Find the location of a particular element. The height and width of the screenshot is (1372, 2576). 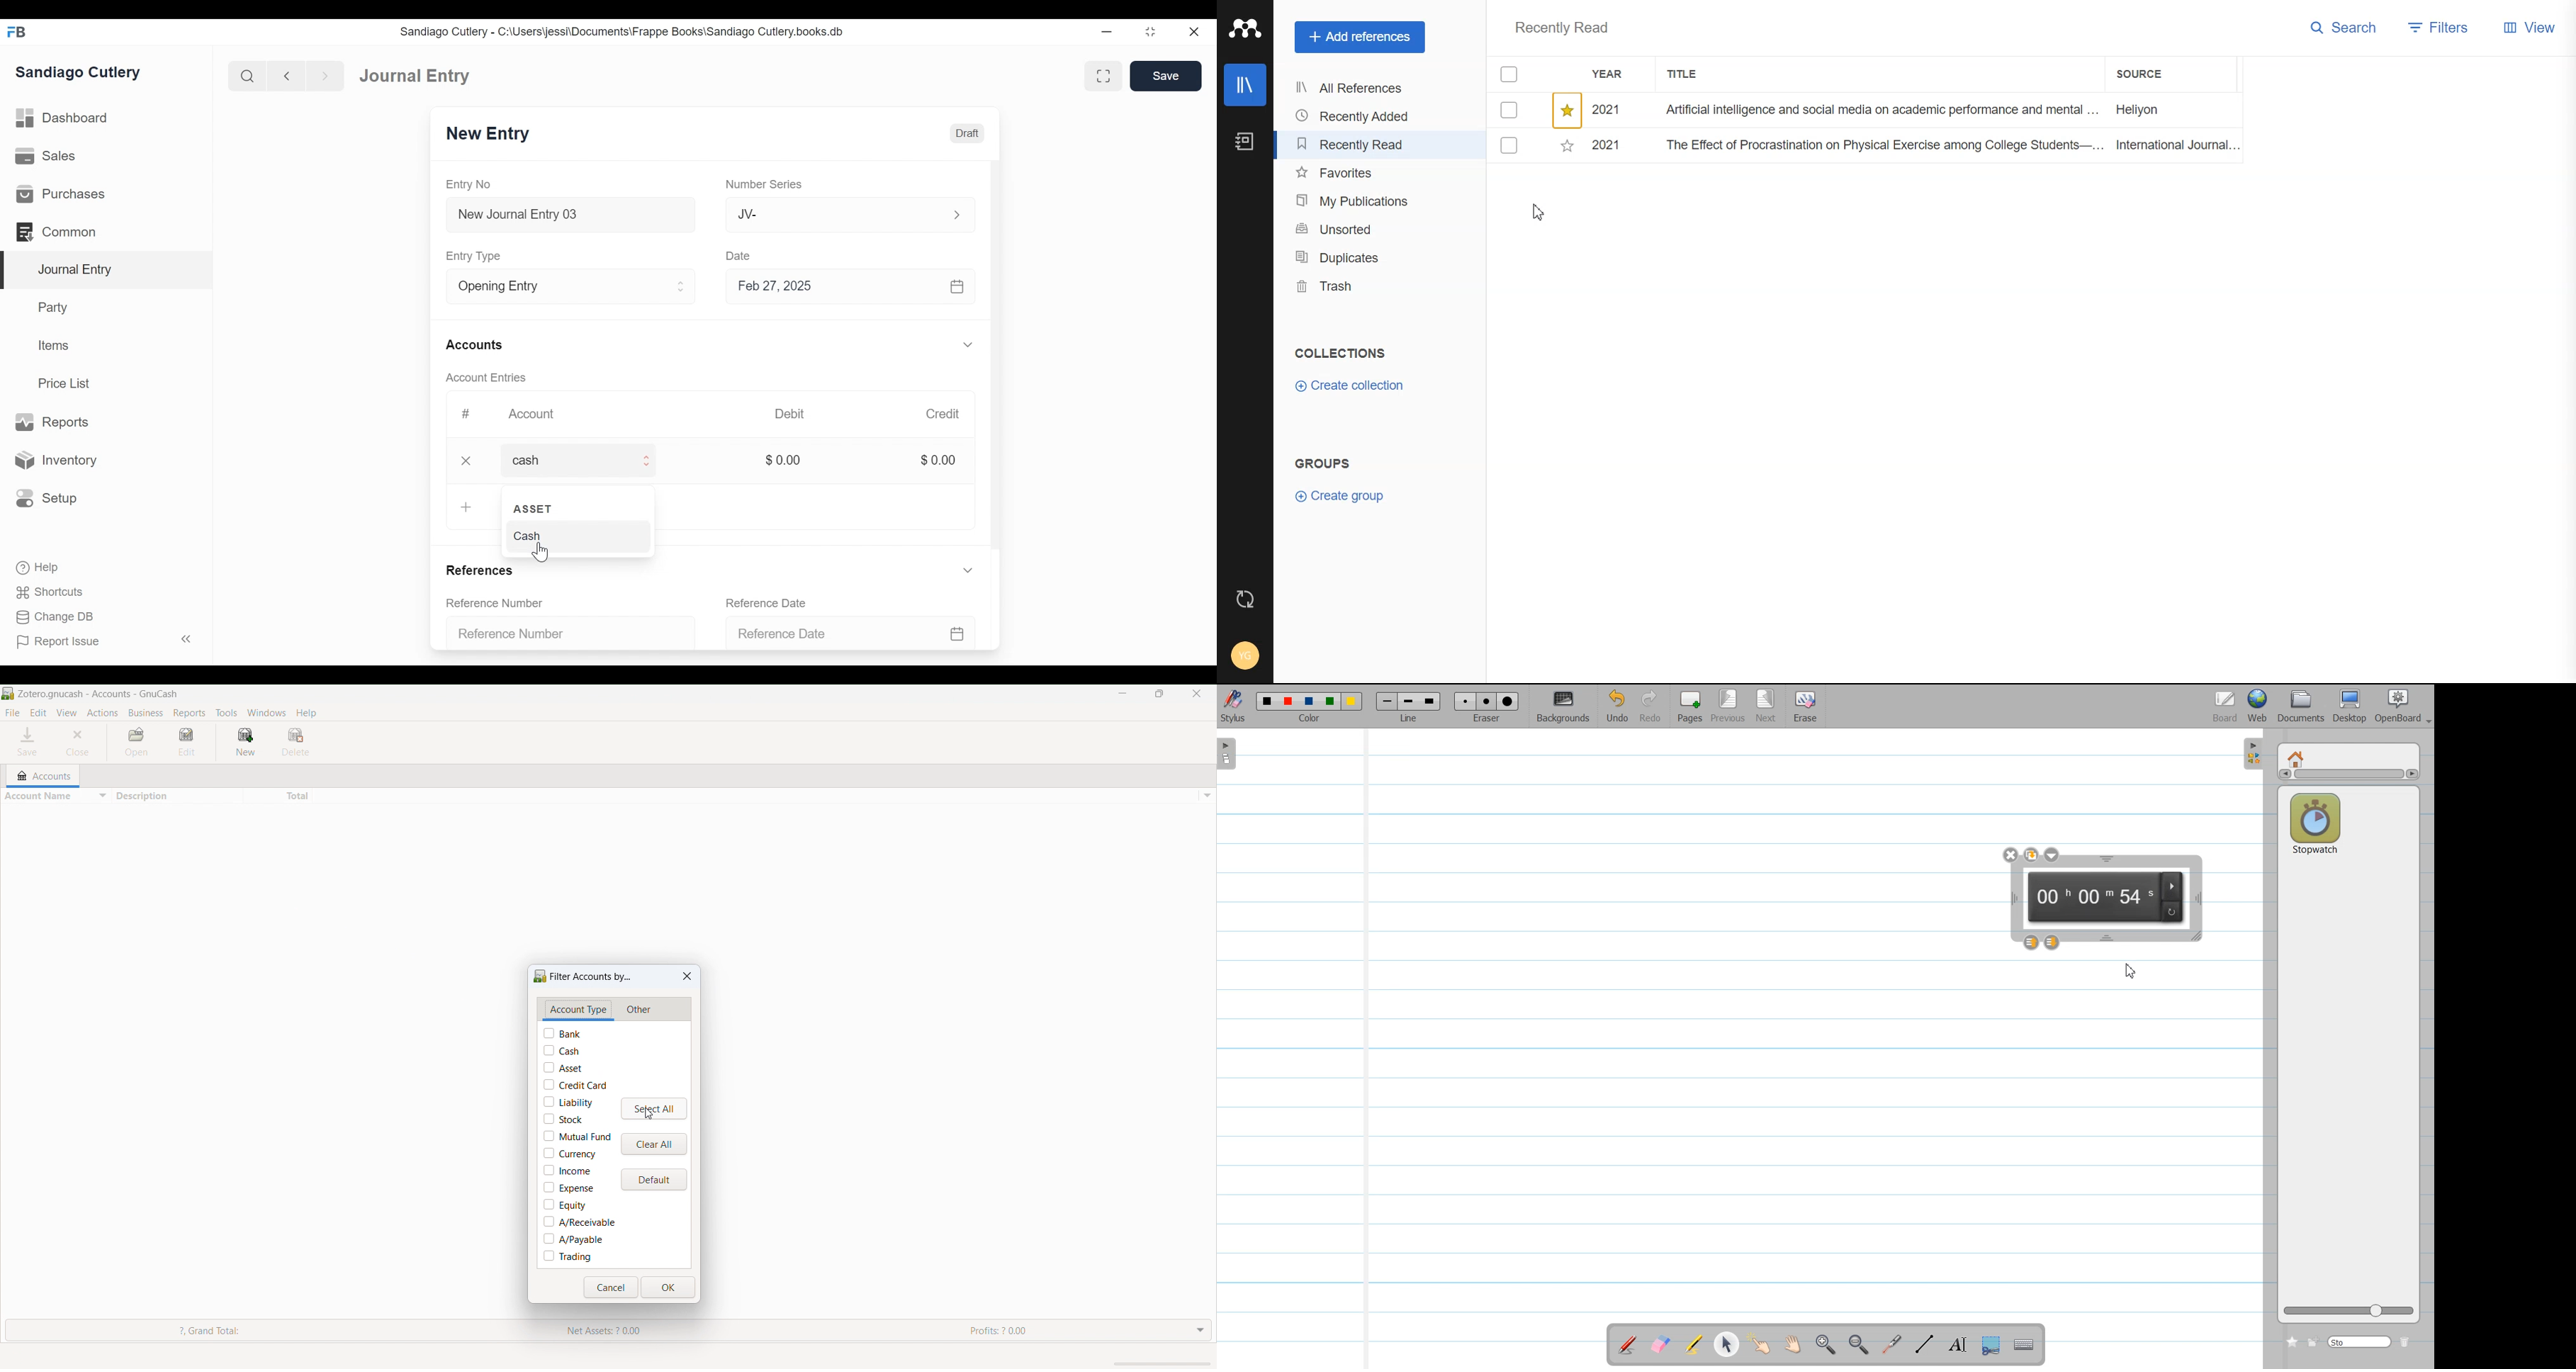

Redo is located at coordinates (1651, 707).